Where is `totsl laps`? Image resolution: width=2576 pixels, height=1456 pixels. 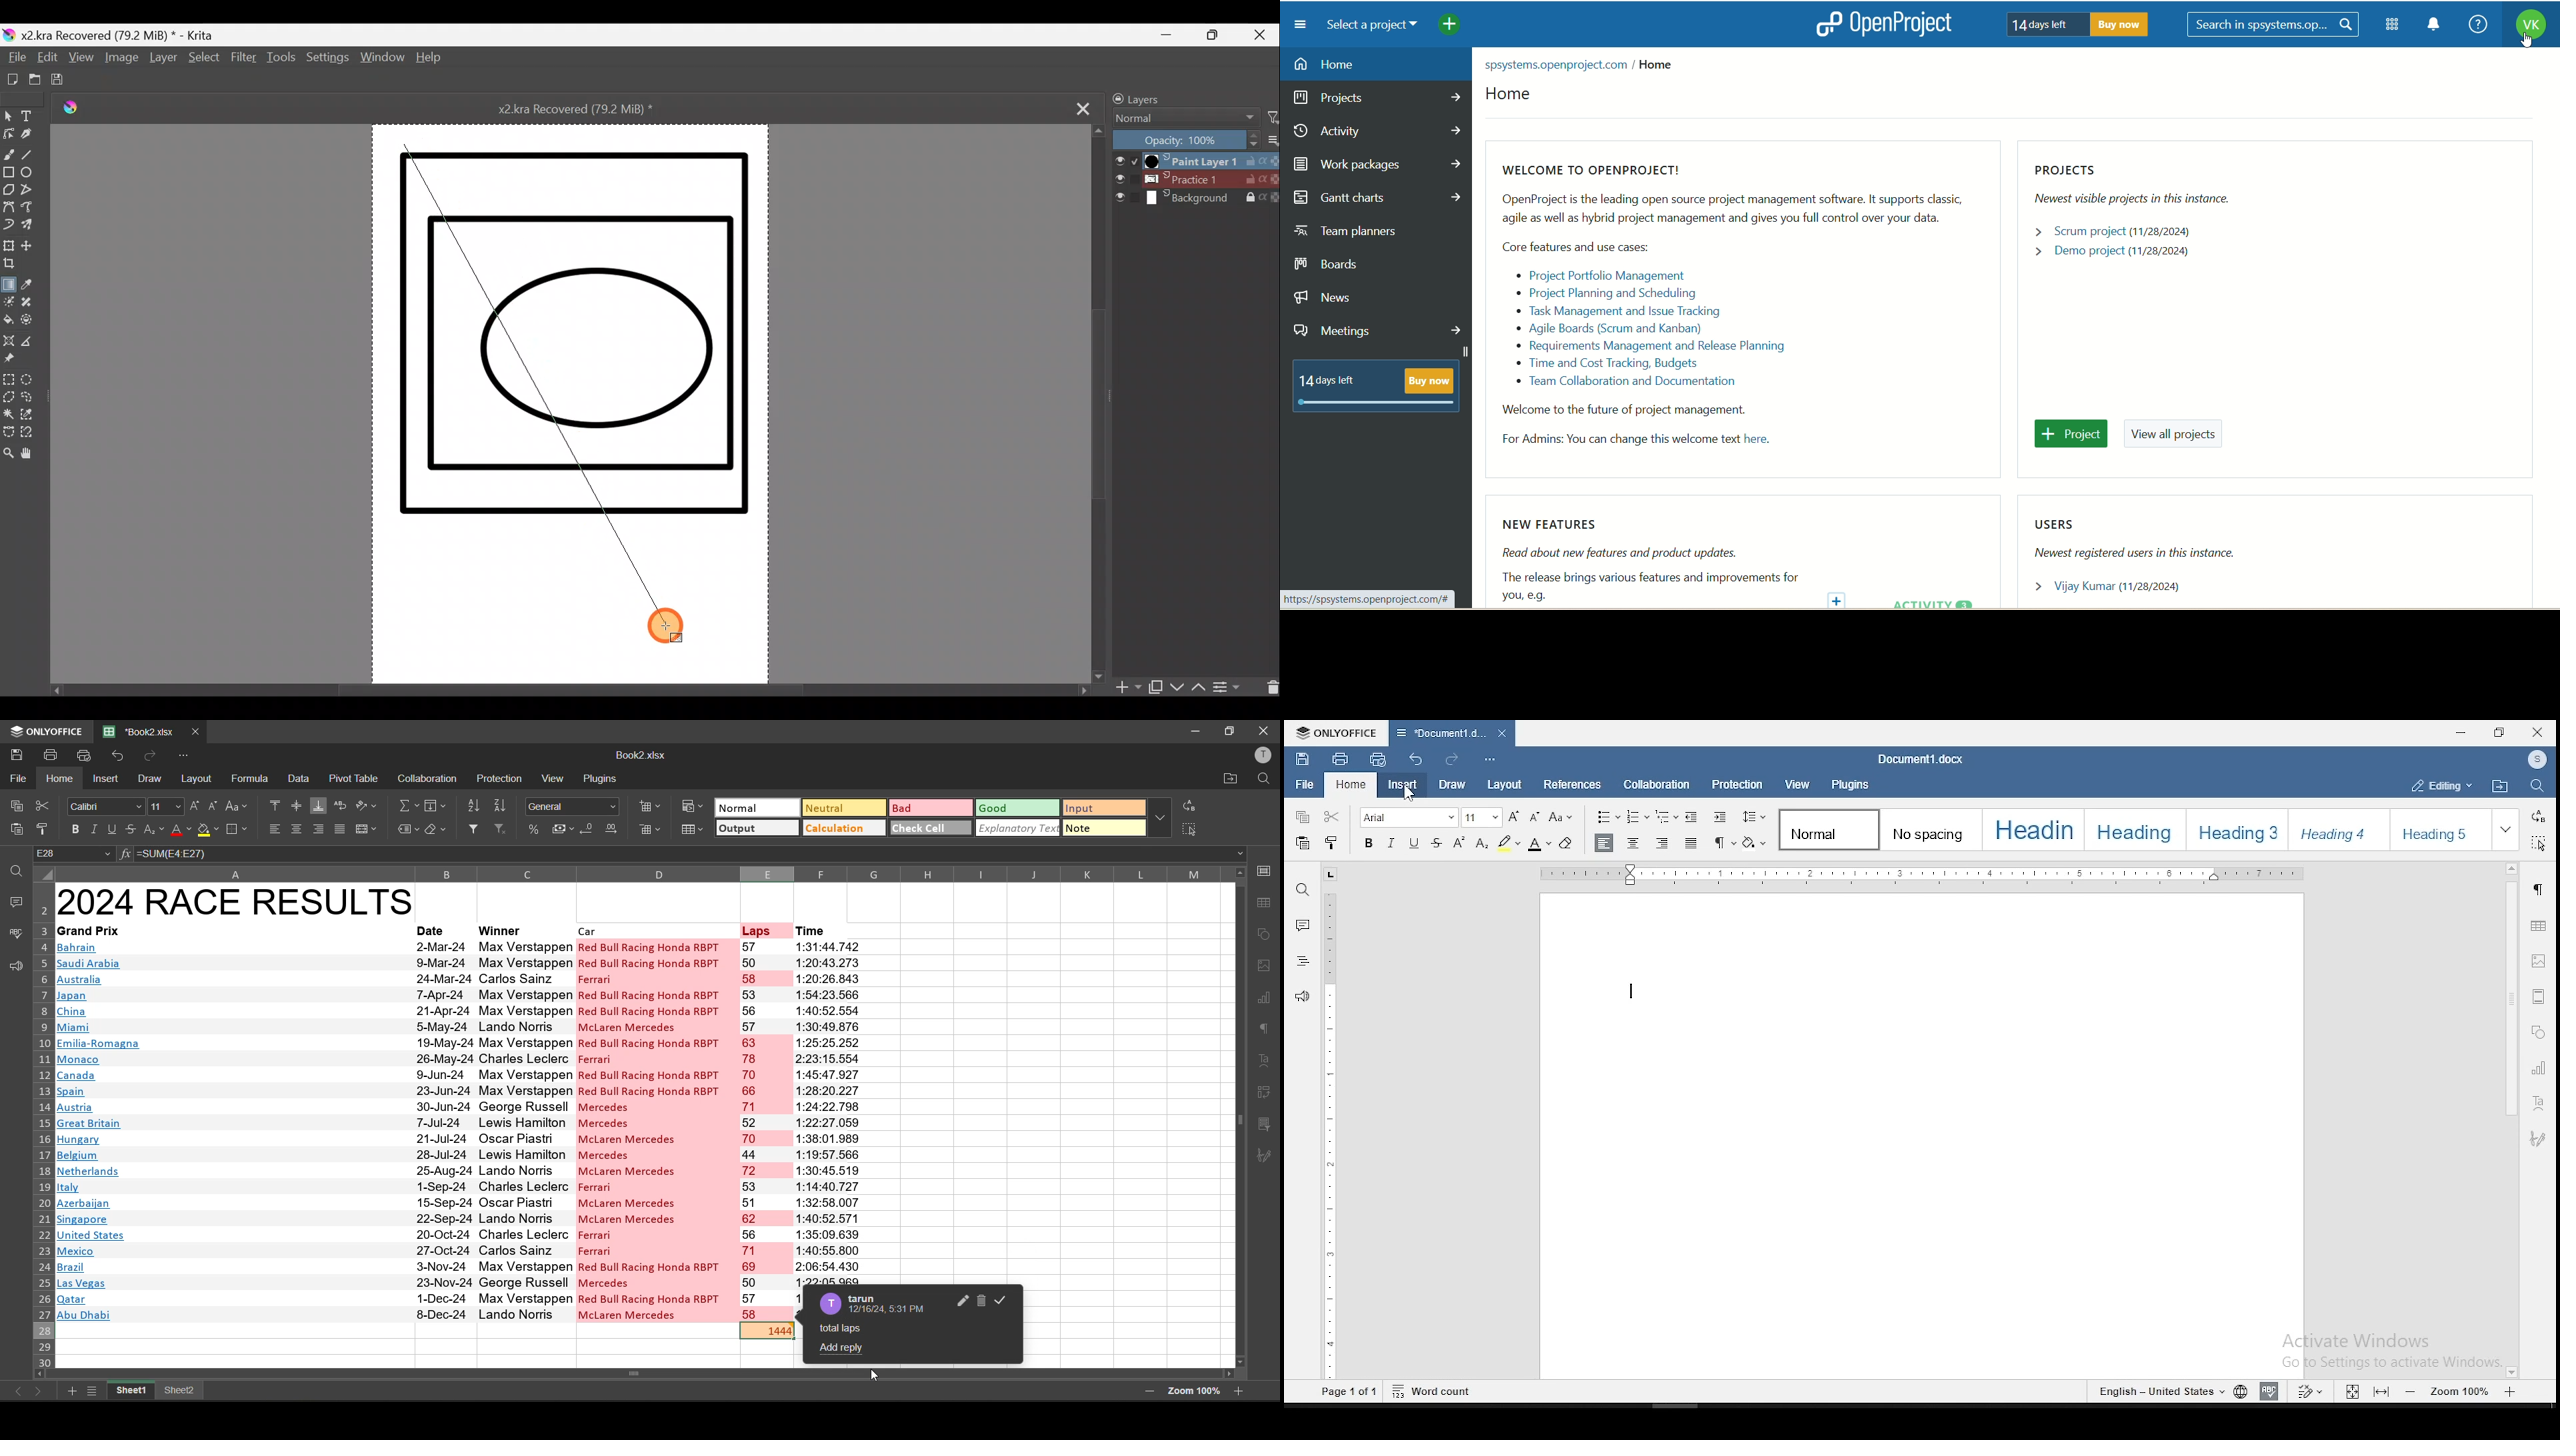 totsl laps is located at coordinates (772, 1332).